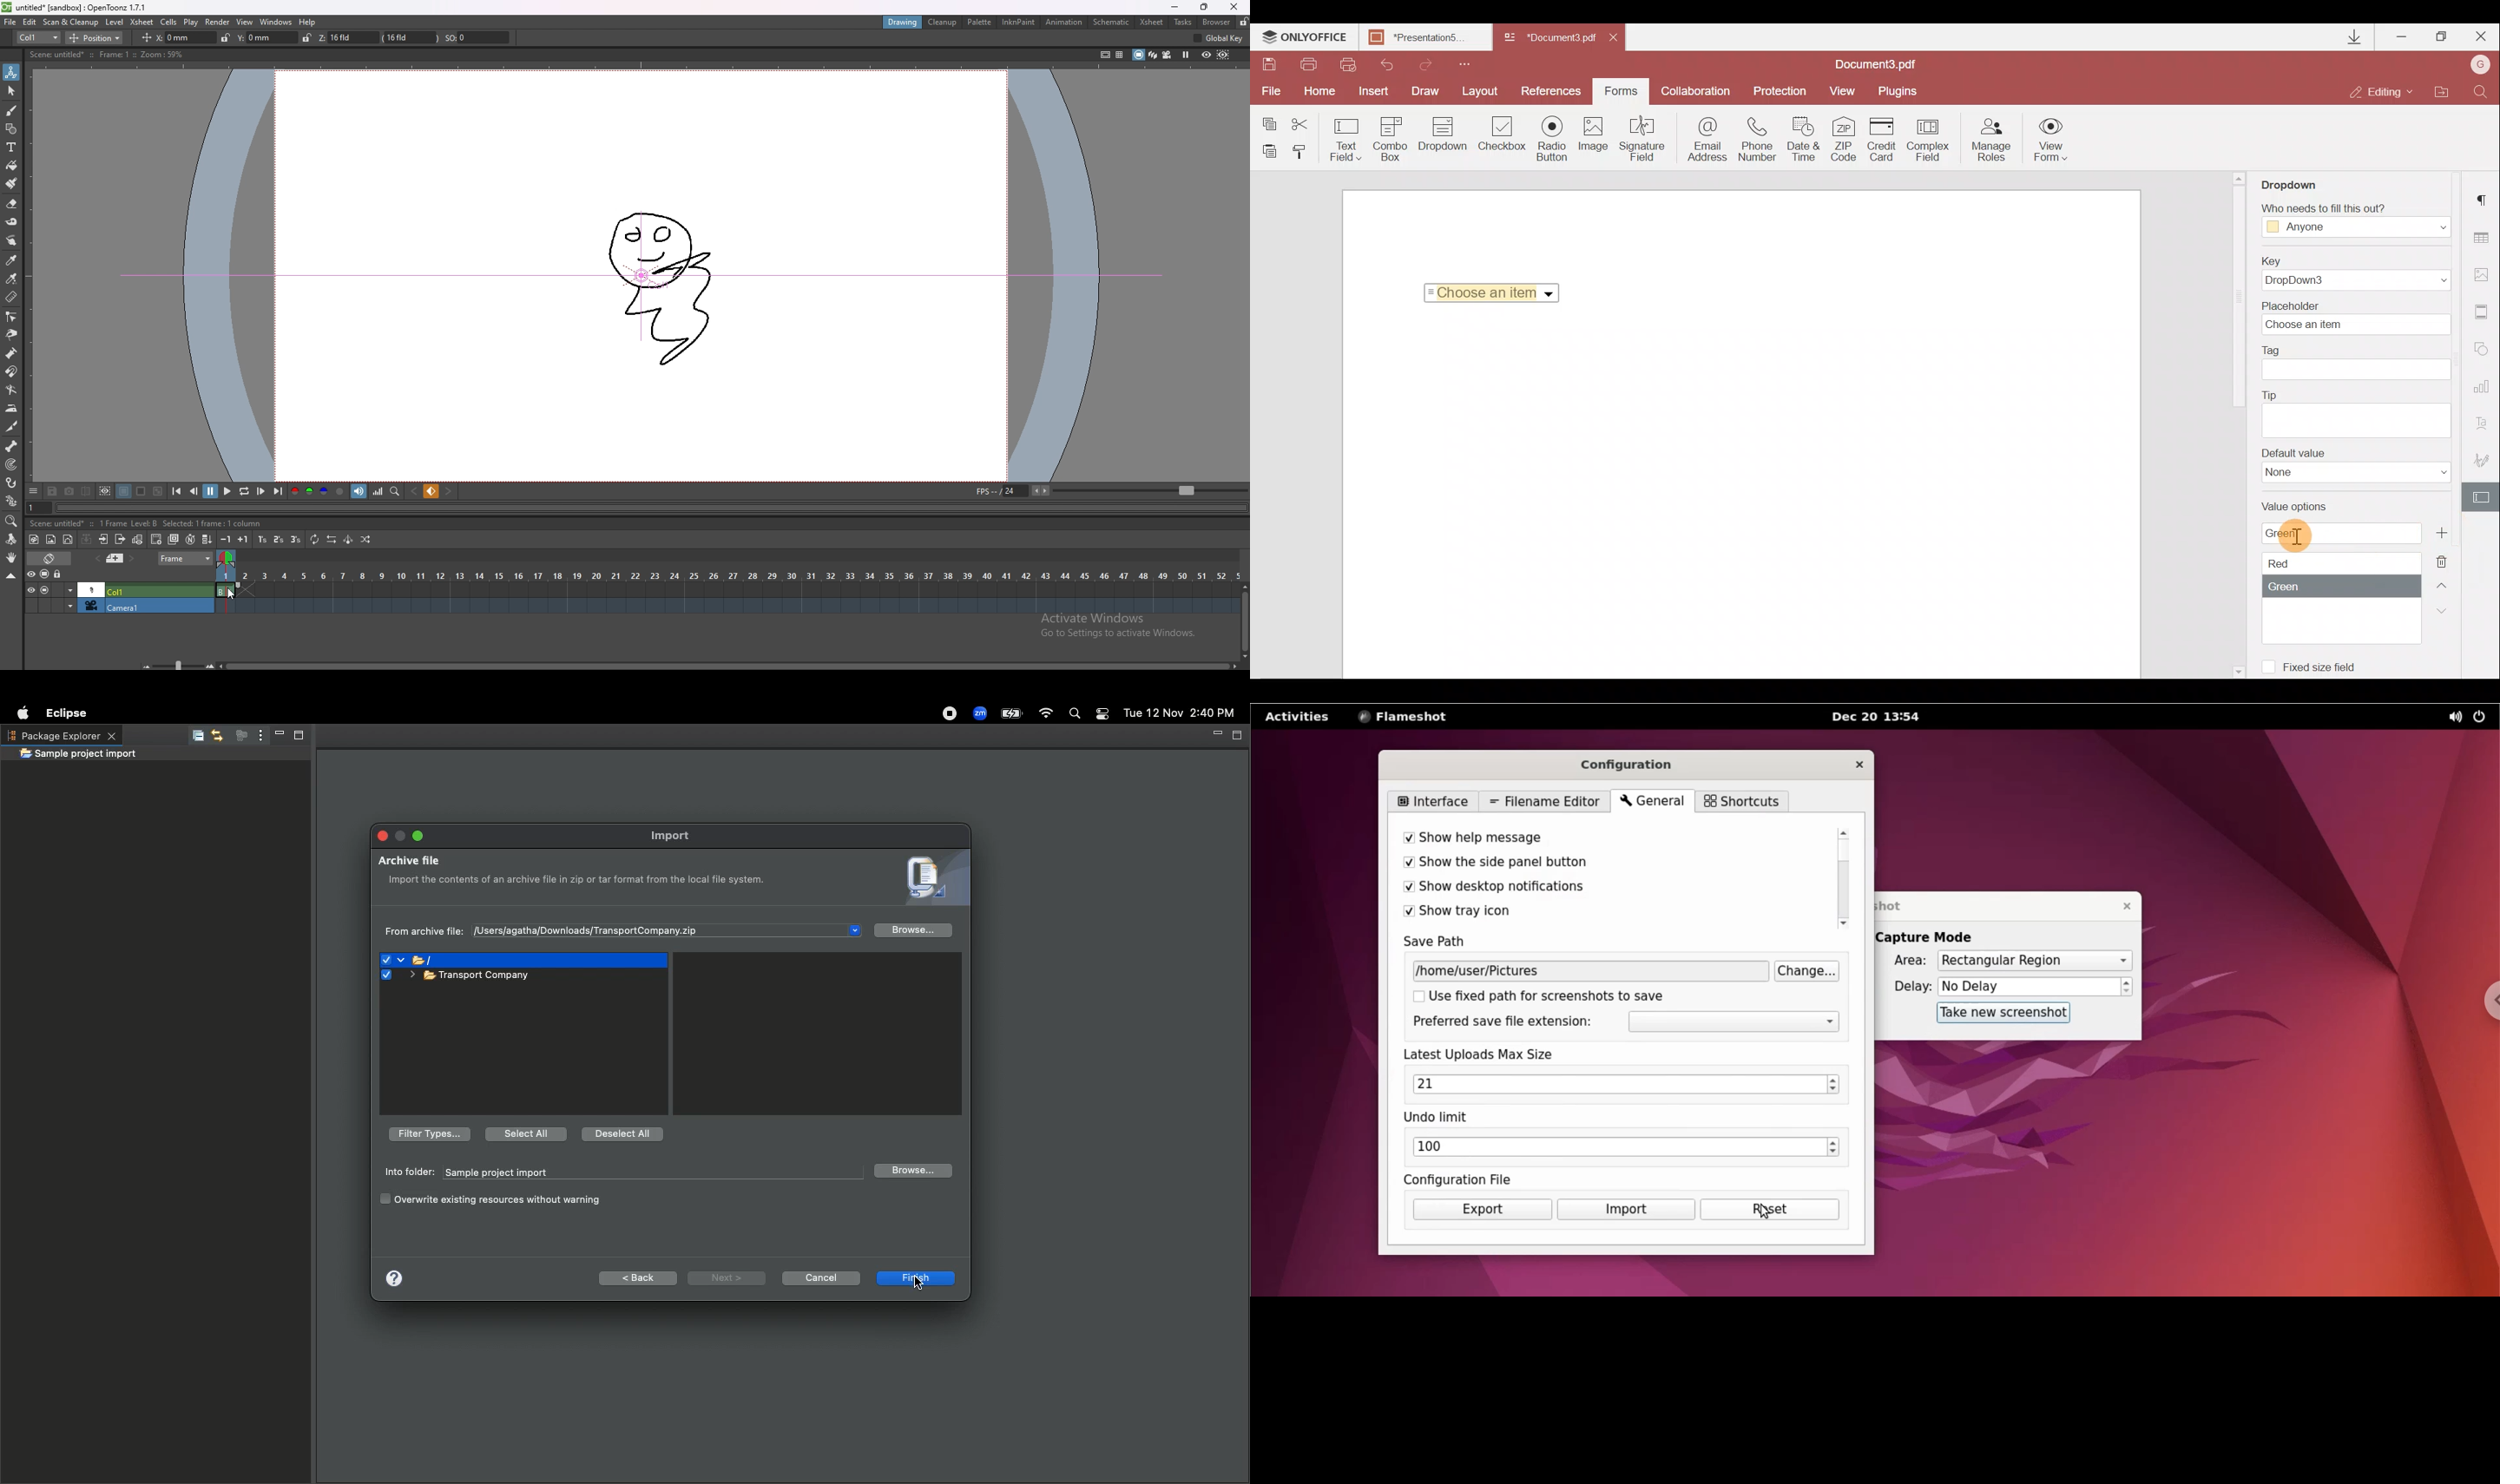 Image resolution: width=2520 pixels, height=1484 pixels. I want to click on Insert, so click(1376, 91).